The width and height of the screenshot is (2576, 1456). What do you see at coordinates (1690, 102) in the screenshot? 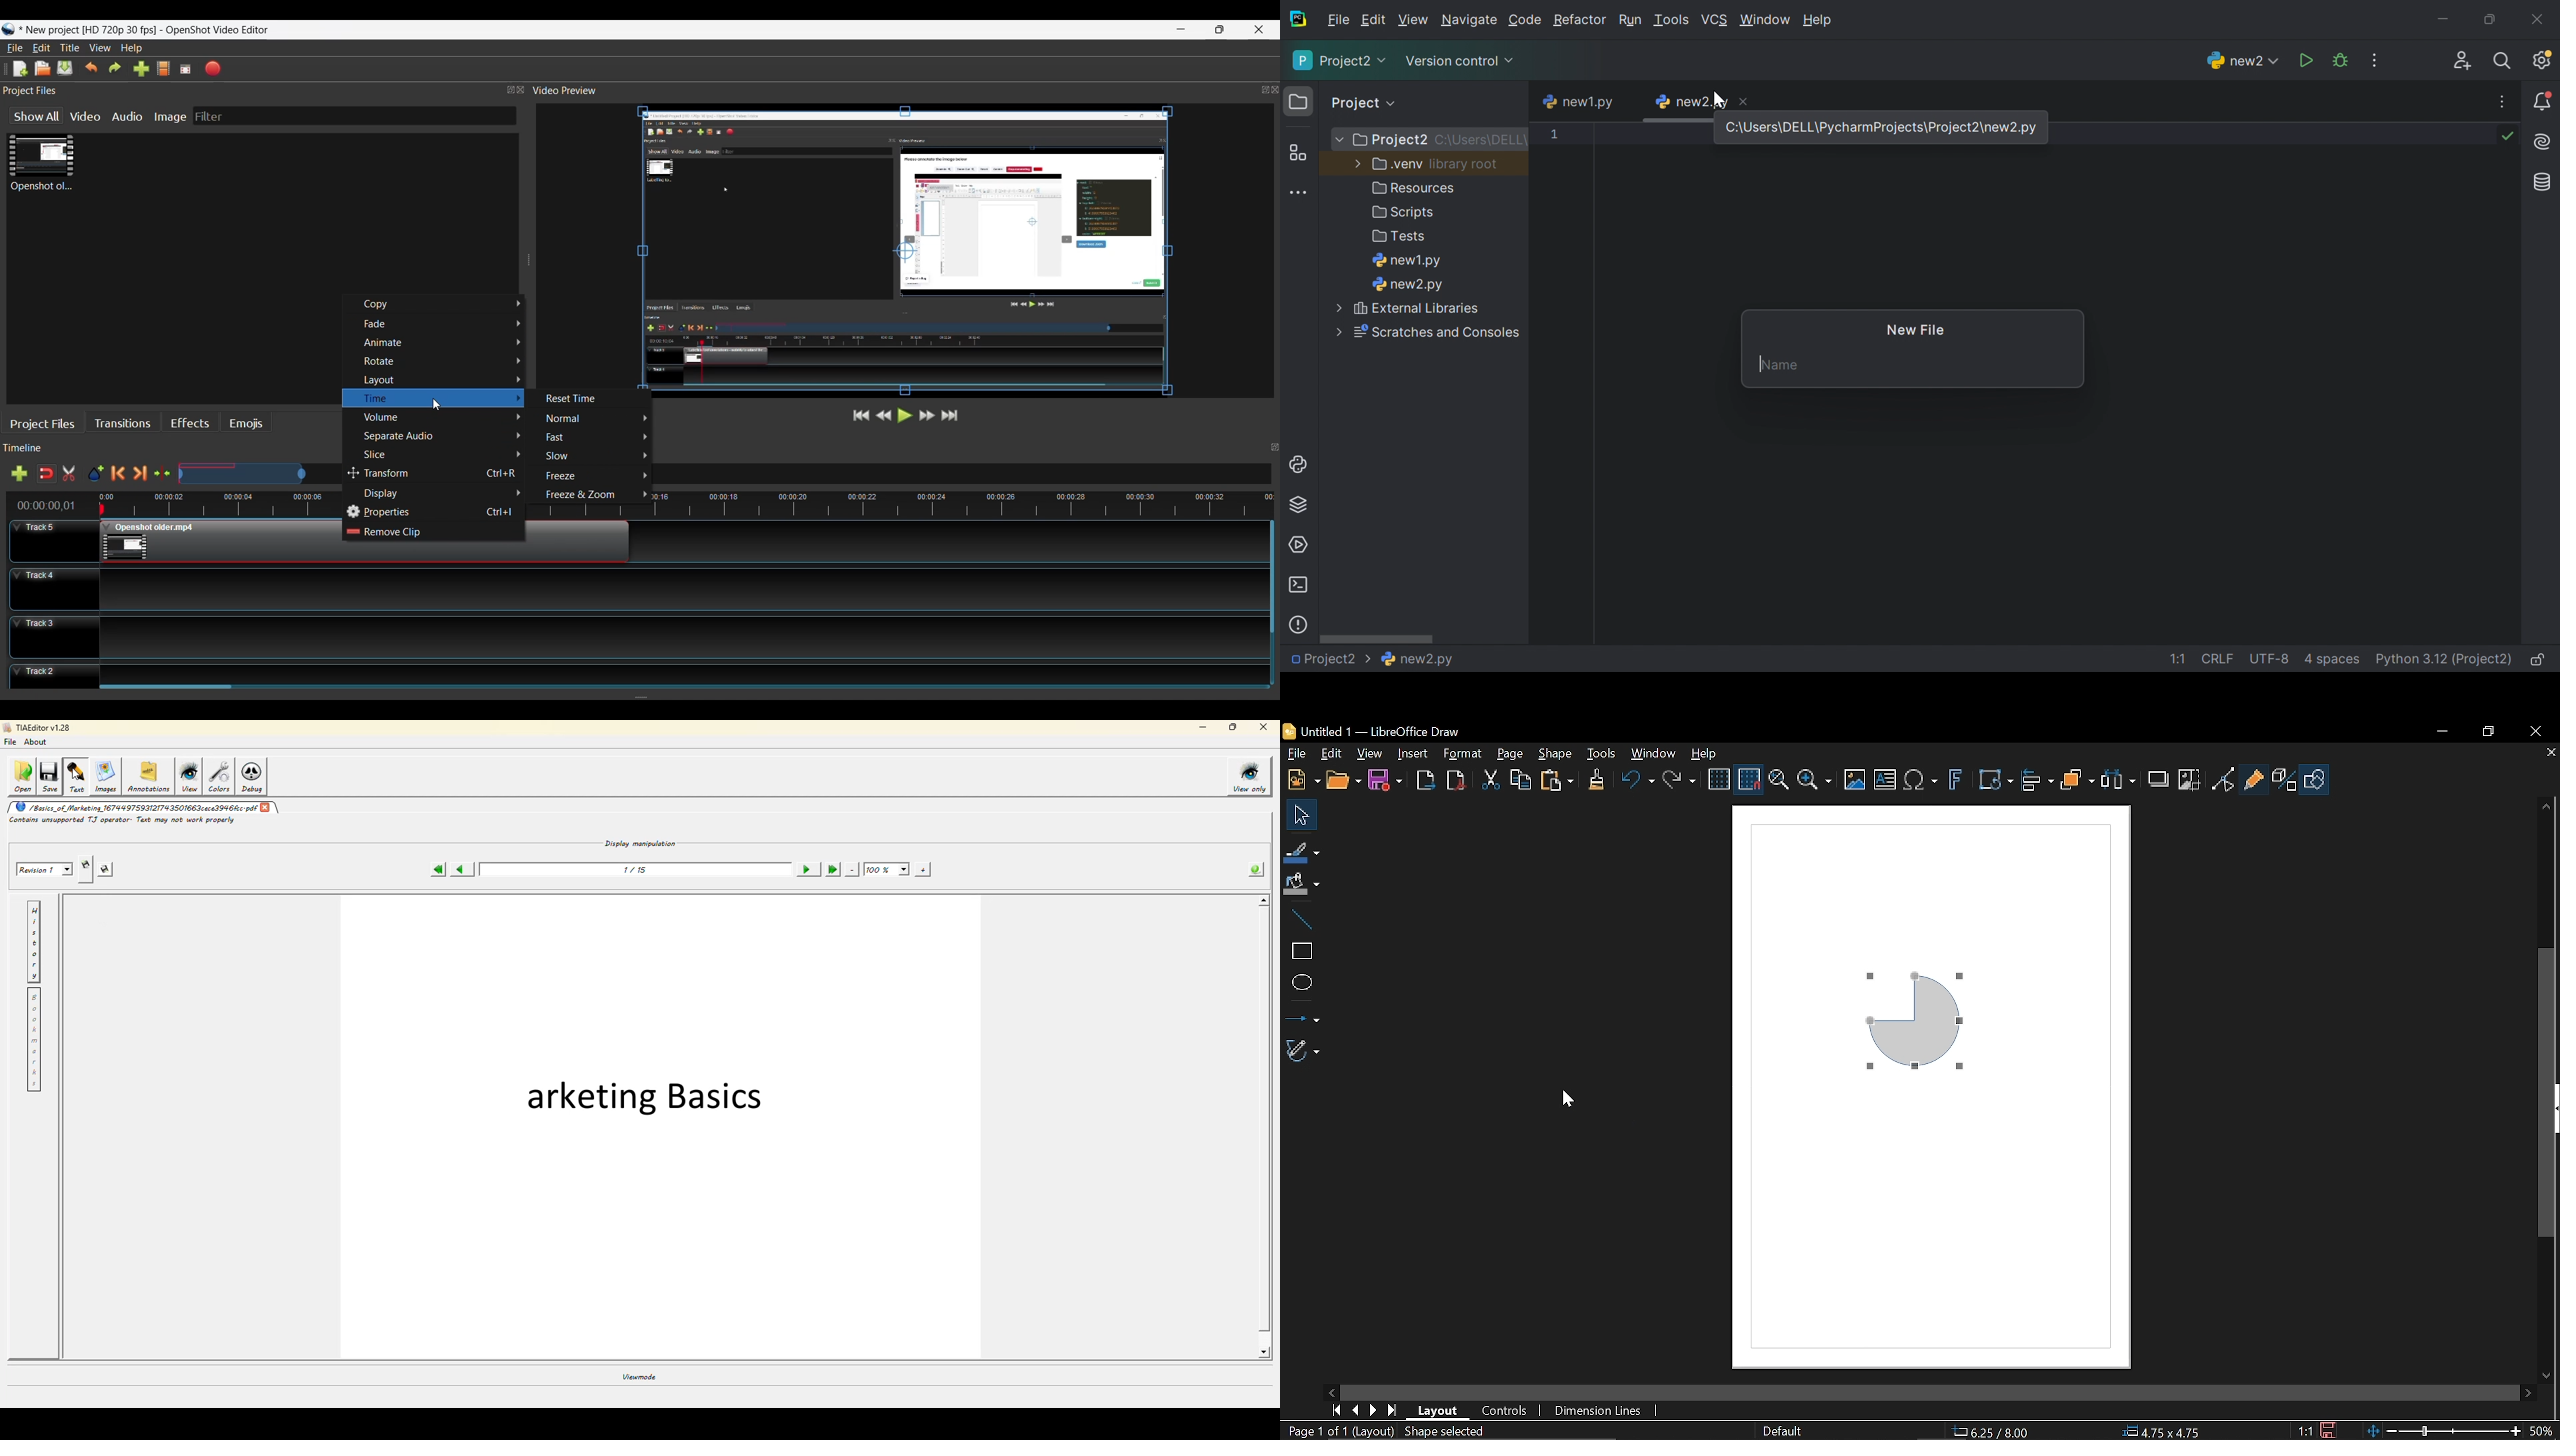
I see `new2.py` at bounding box center [1690, 102].